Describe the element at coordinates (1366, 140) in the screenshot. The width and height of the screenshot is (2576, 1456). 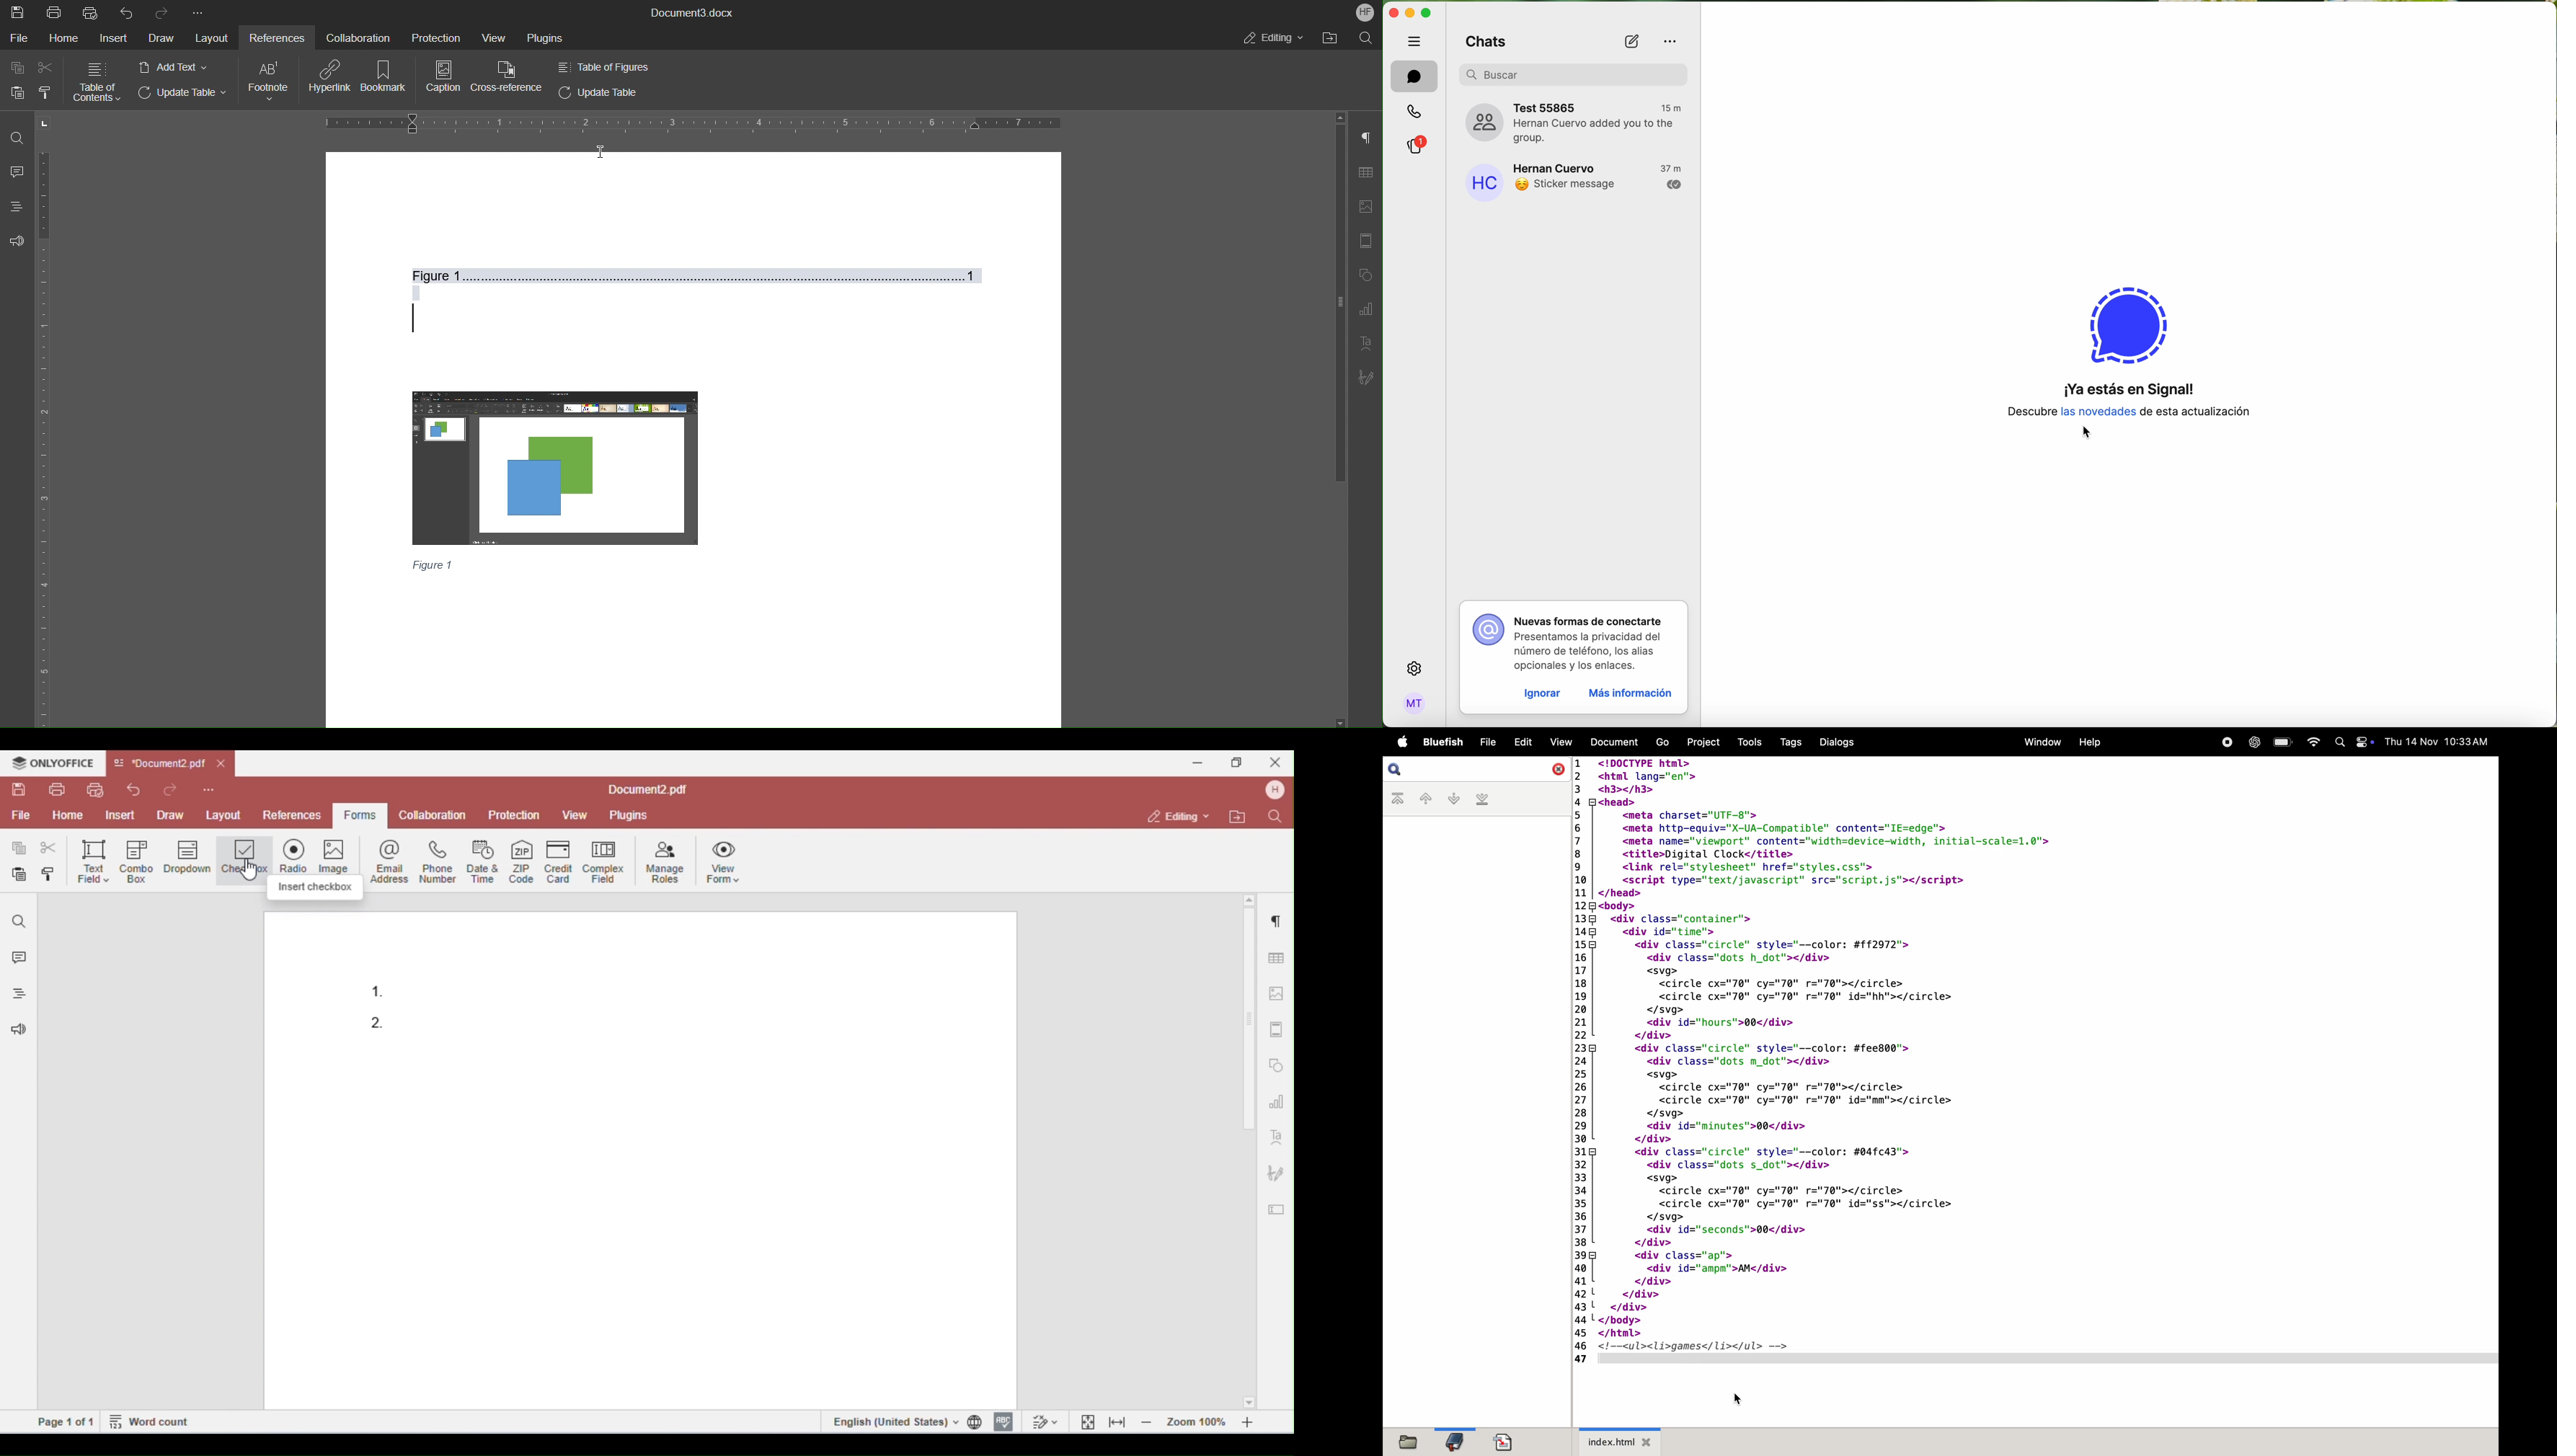
I see `Paragraph Settings` at that location.